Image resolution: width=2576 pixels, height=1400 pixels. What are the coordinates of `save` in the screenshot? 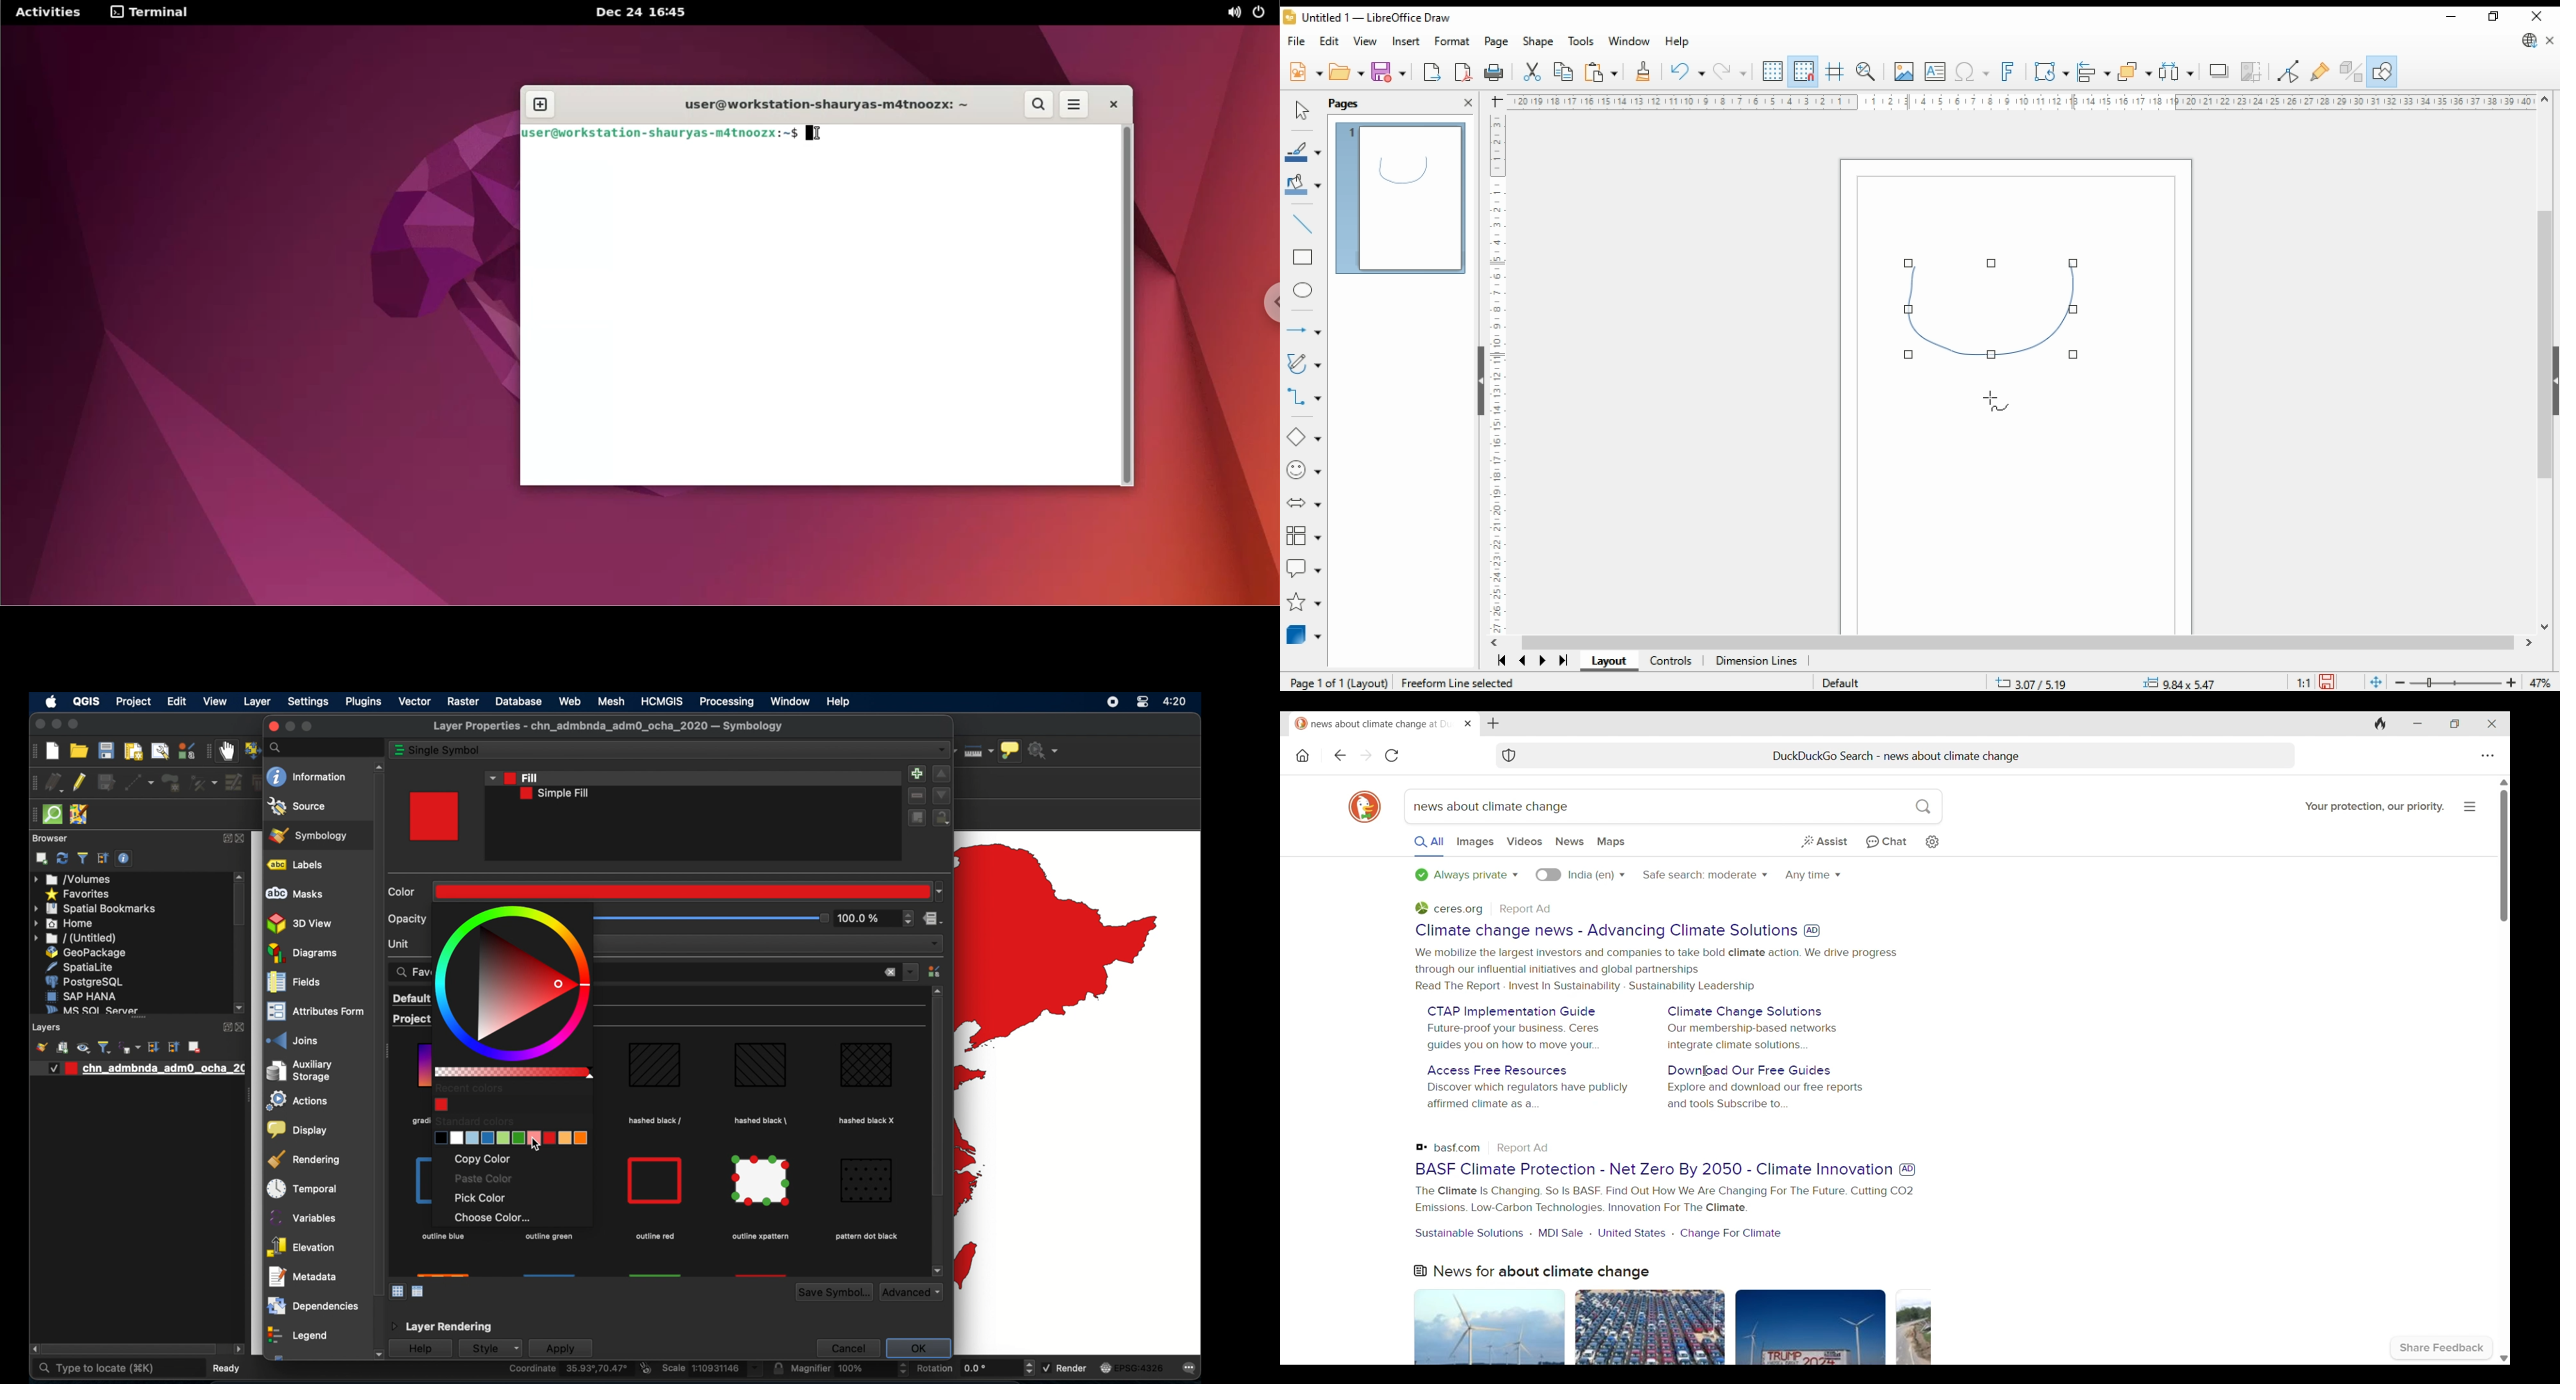 It's located at (2326, 682).